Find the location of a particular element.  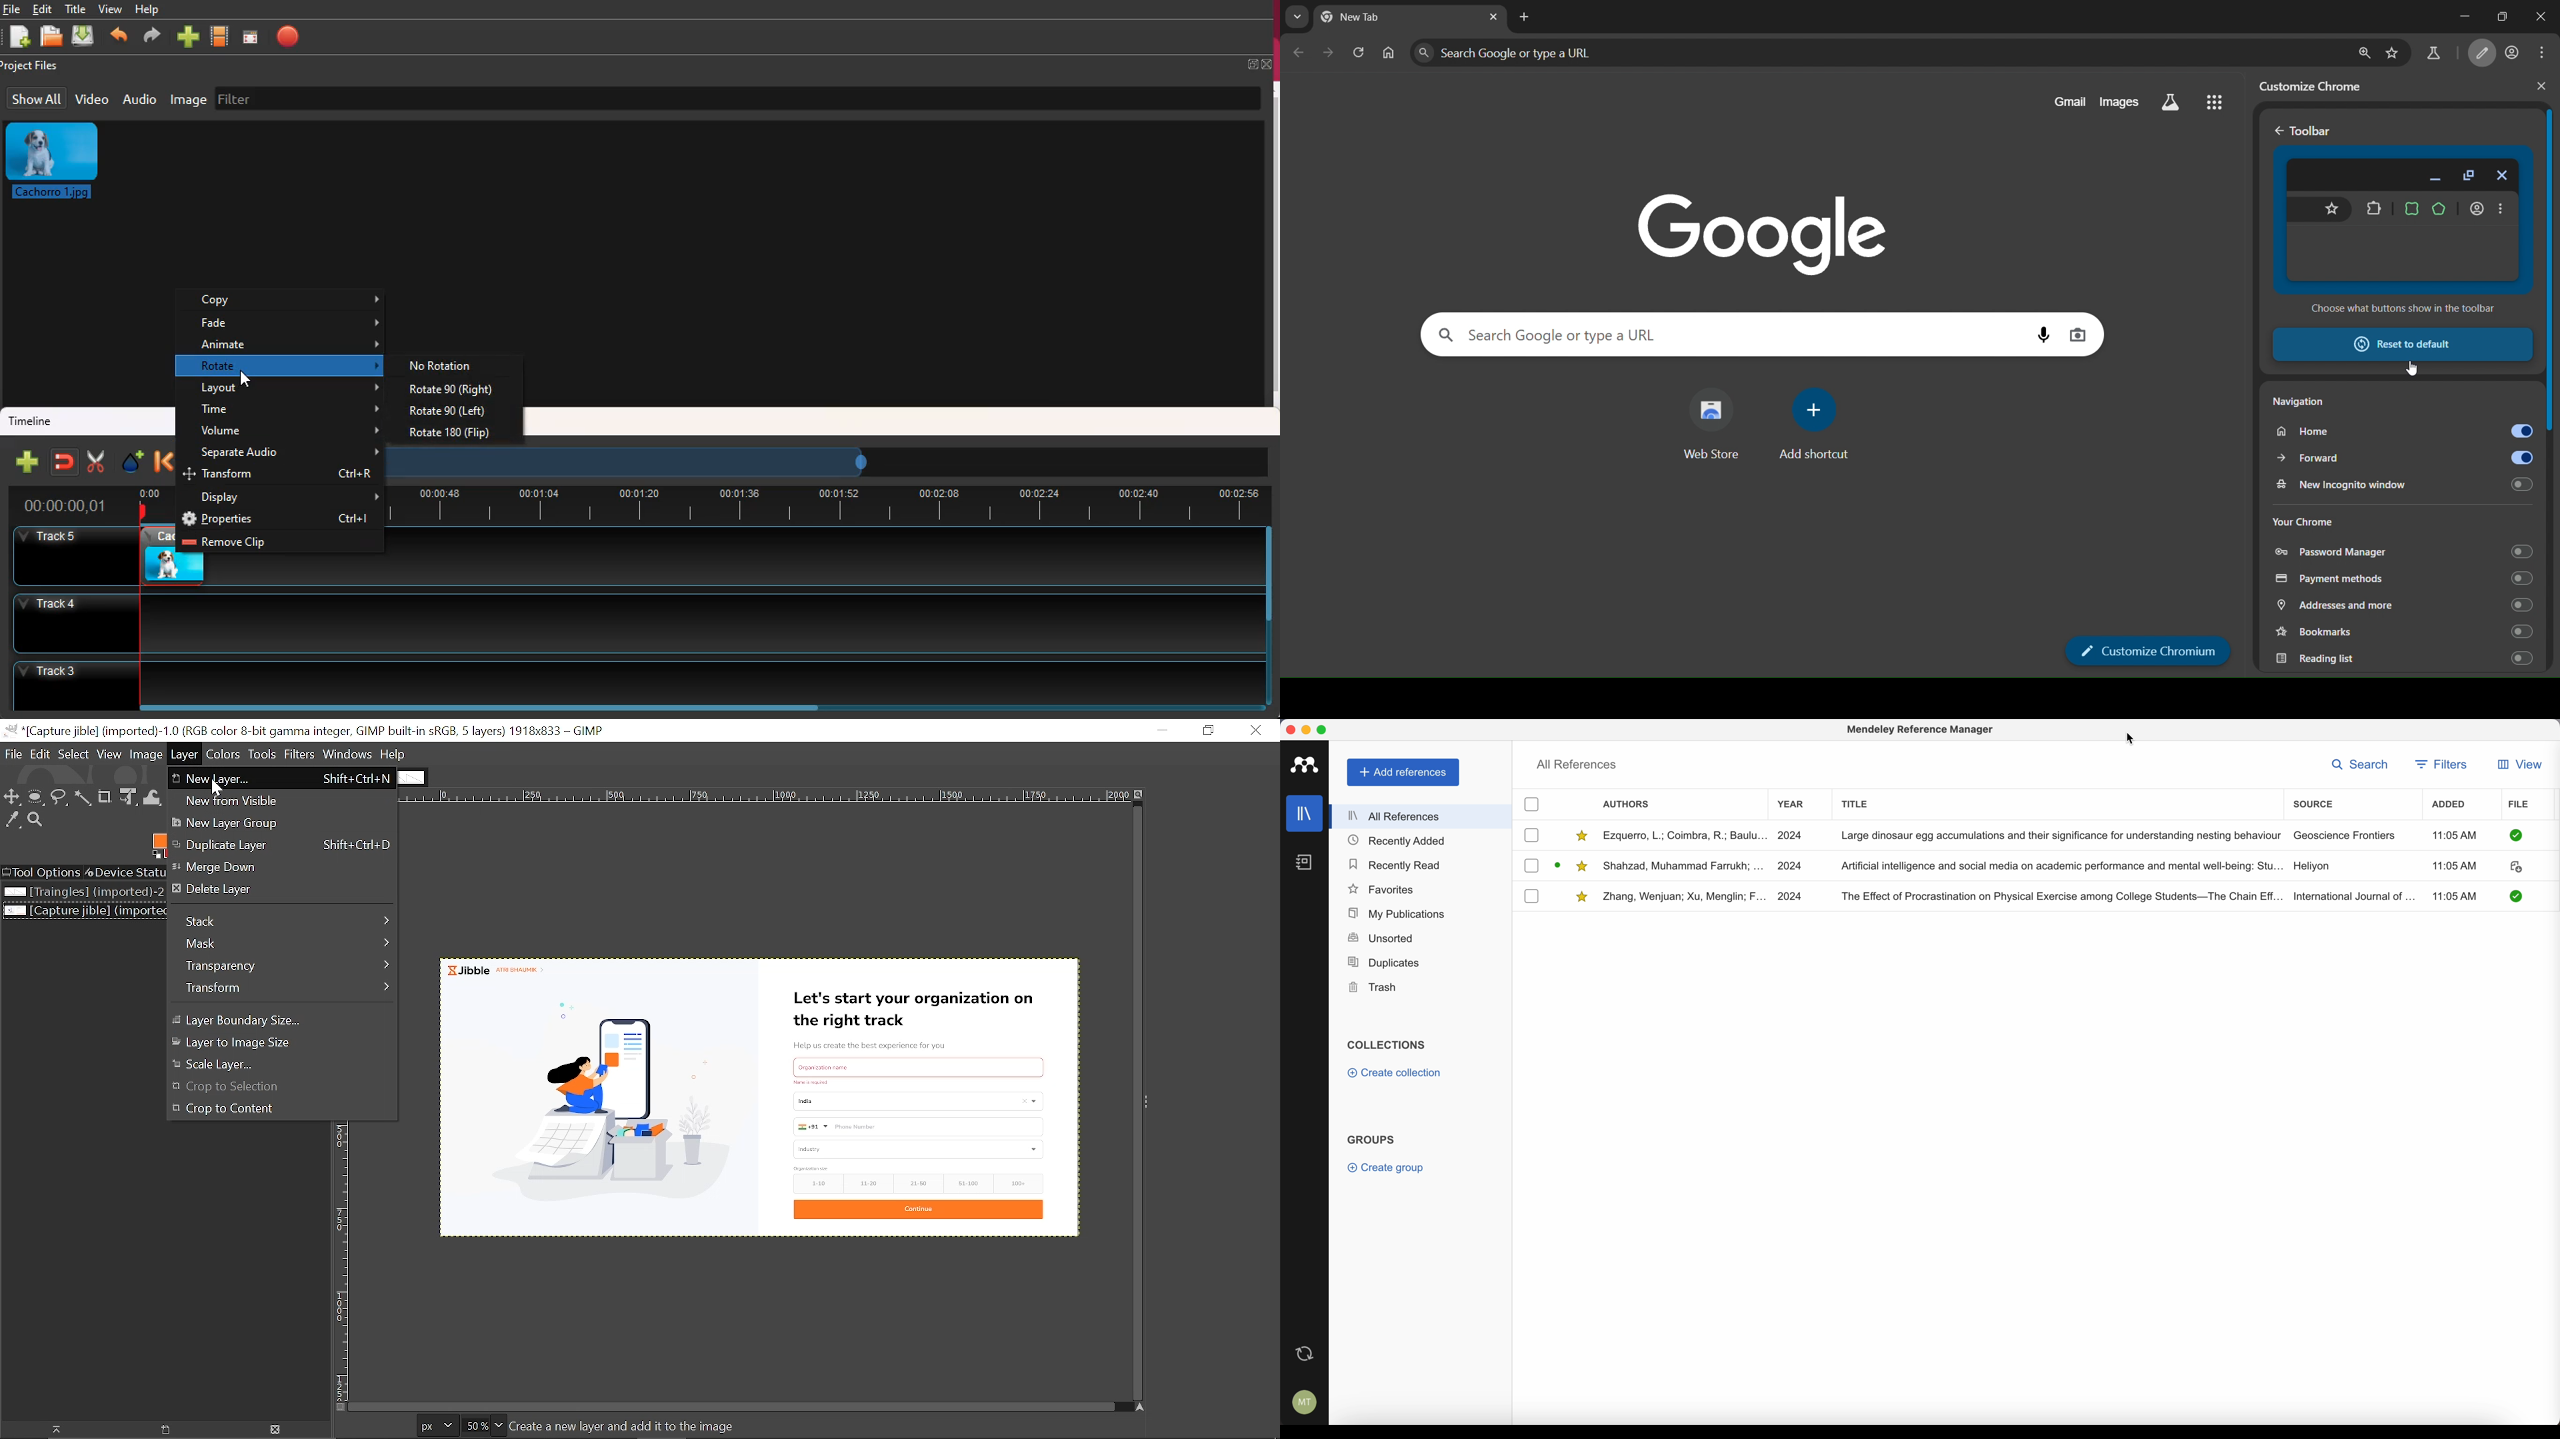

cursor is located at coordinates (2132, 739).